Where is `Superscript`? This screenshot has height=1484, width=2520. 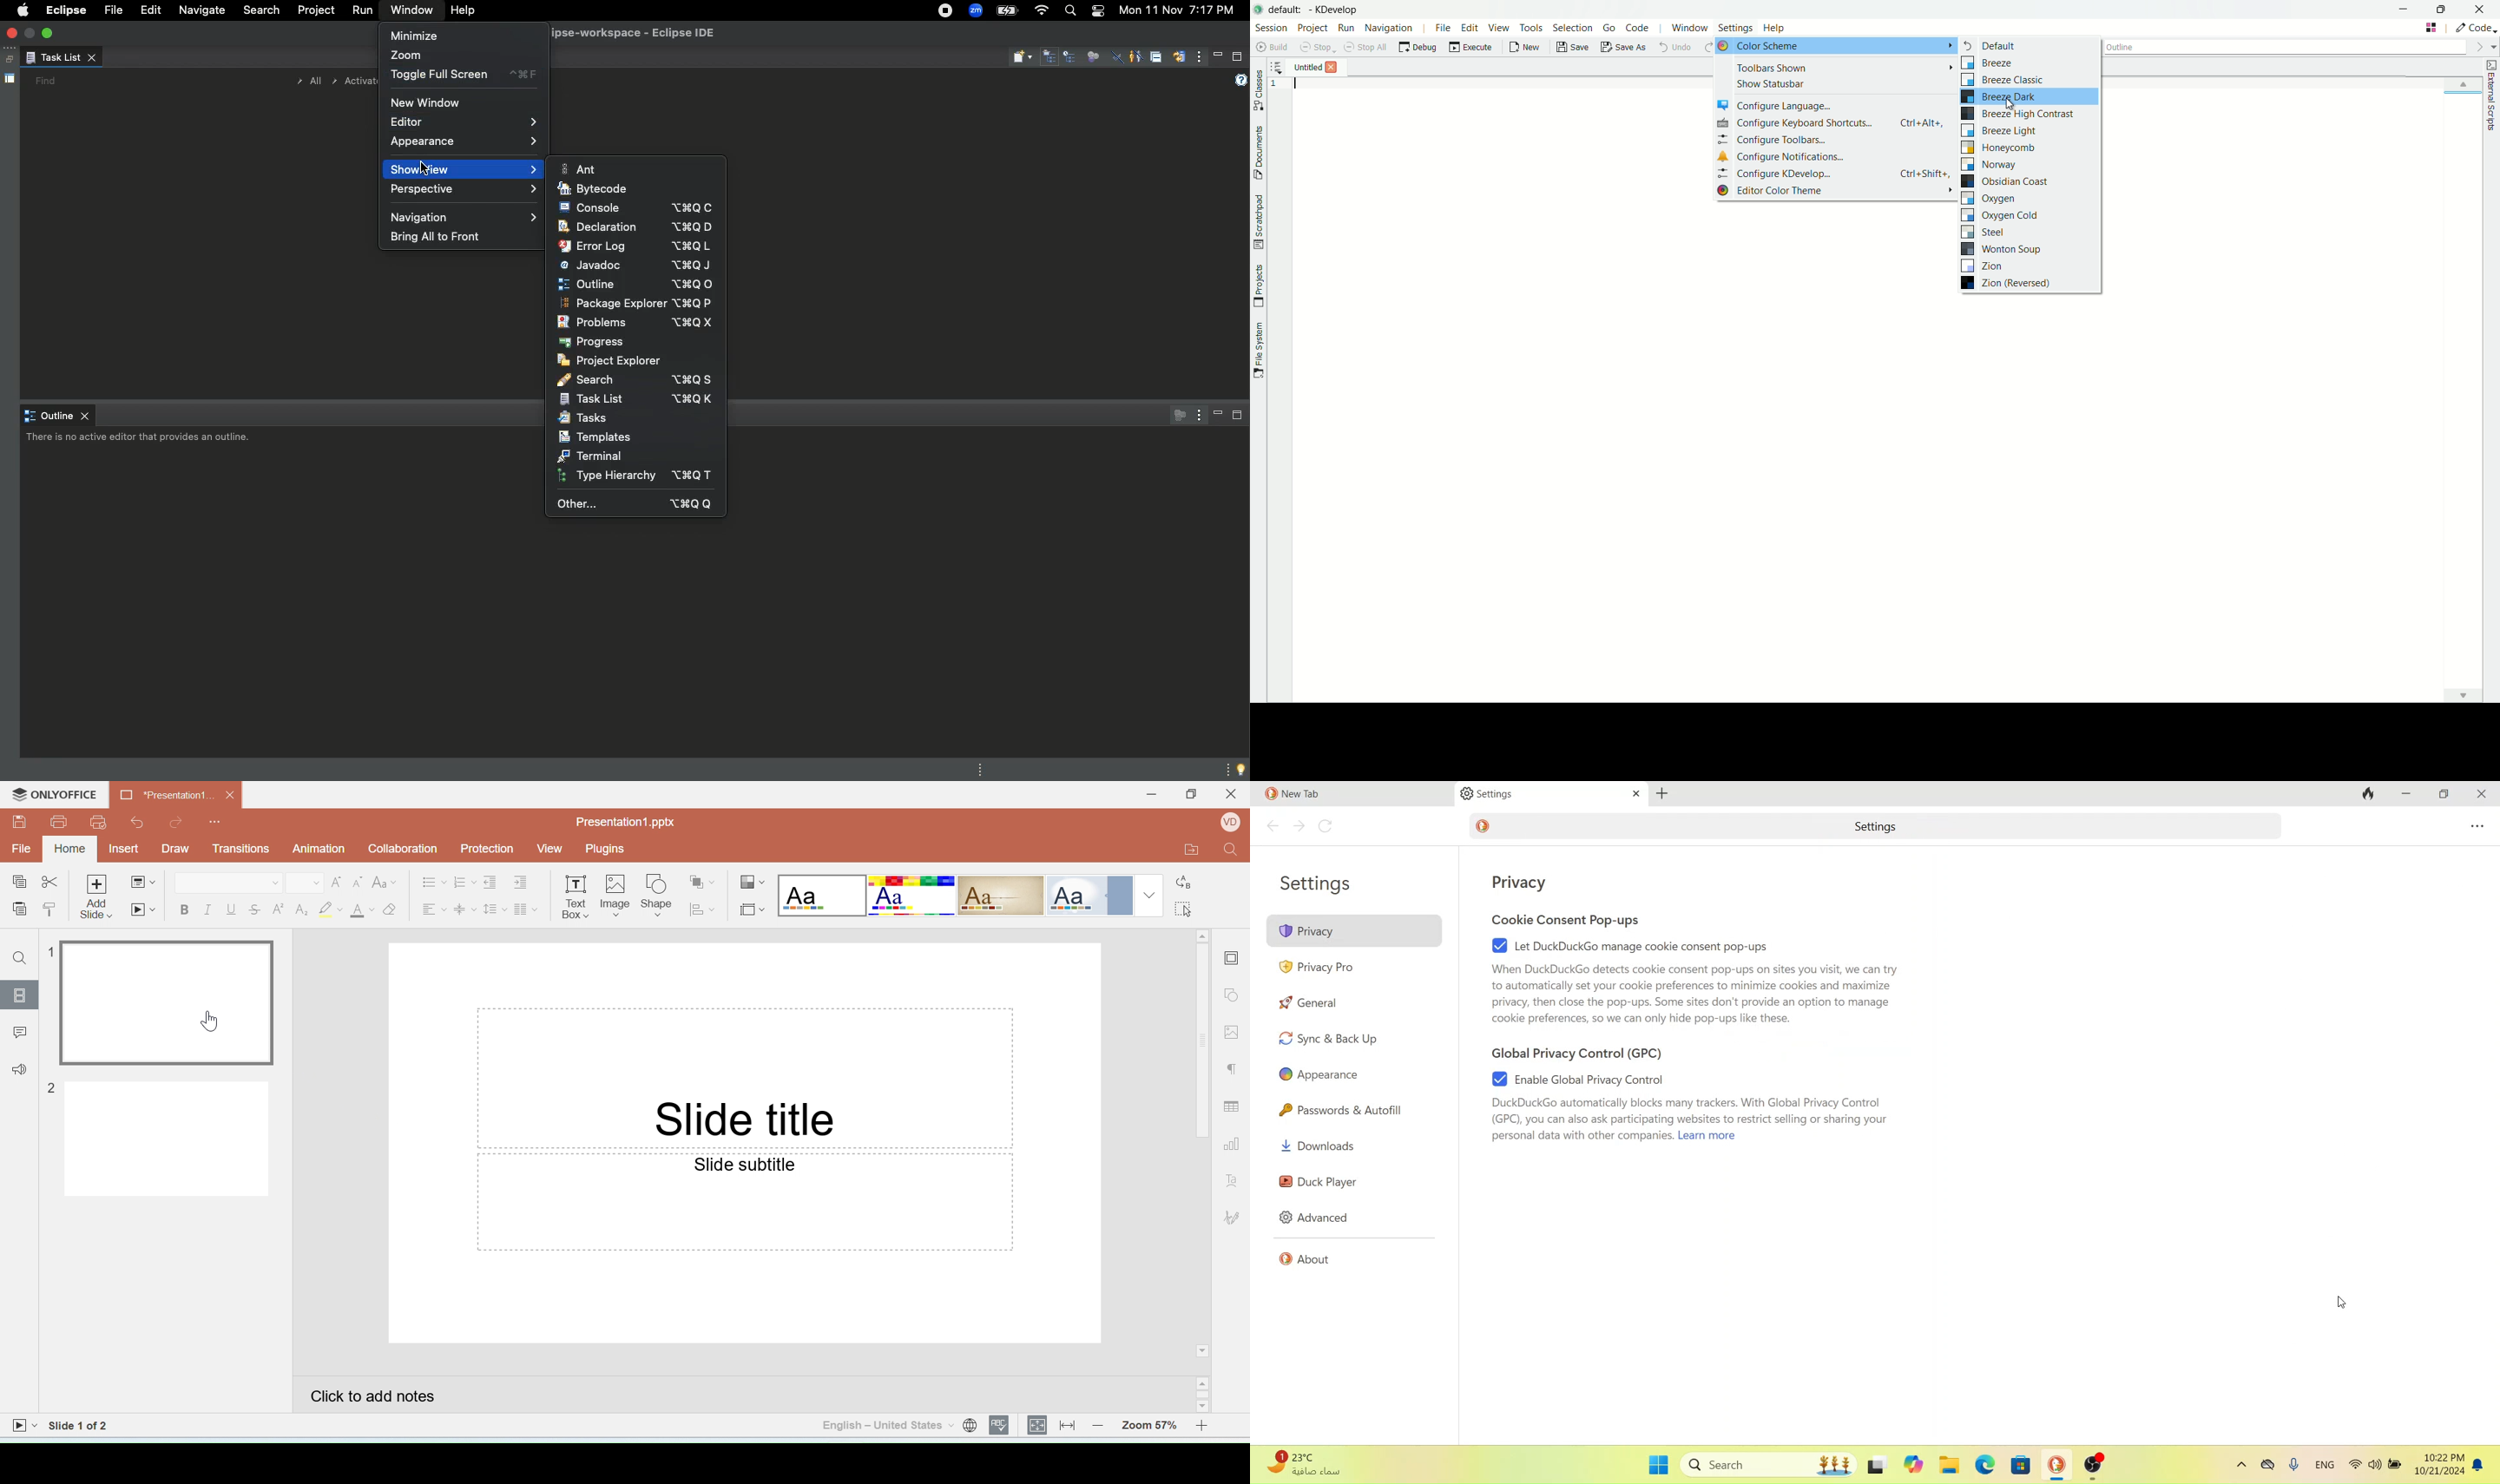
Superscript is located at coordinates (279, 908).